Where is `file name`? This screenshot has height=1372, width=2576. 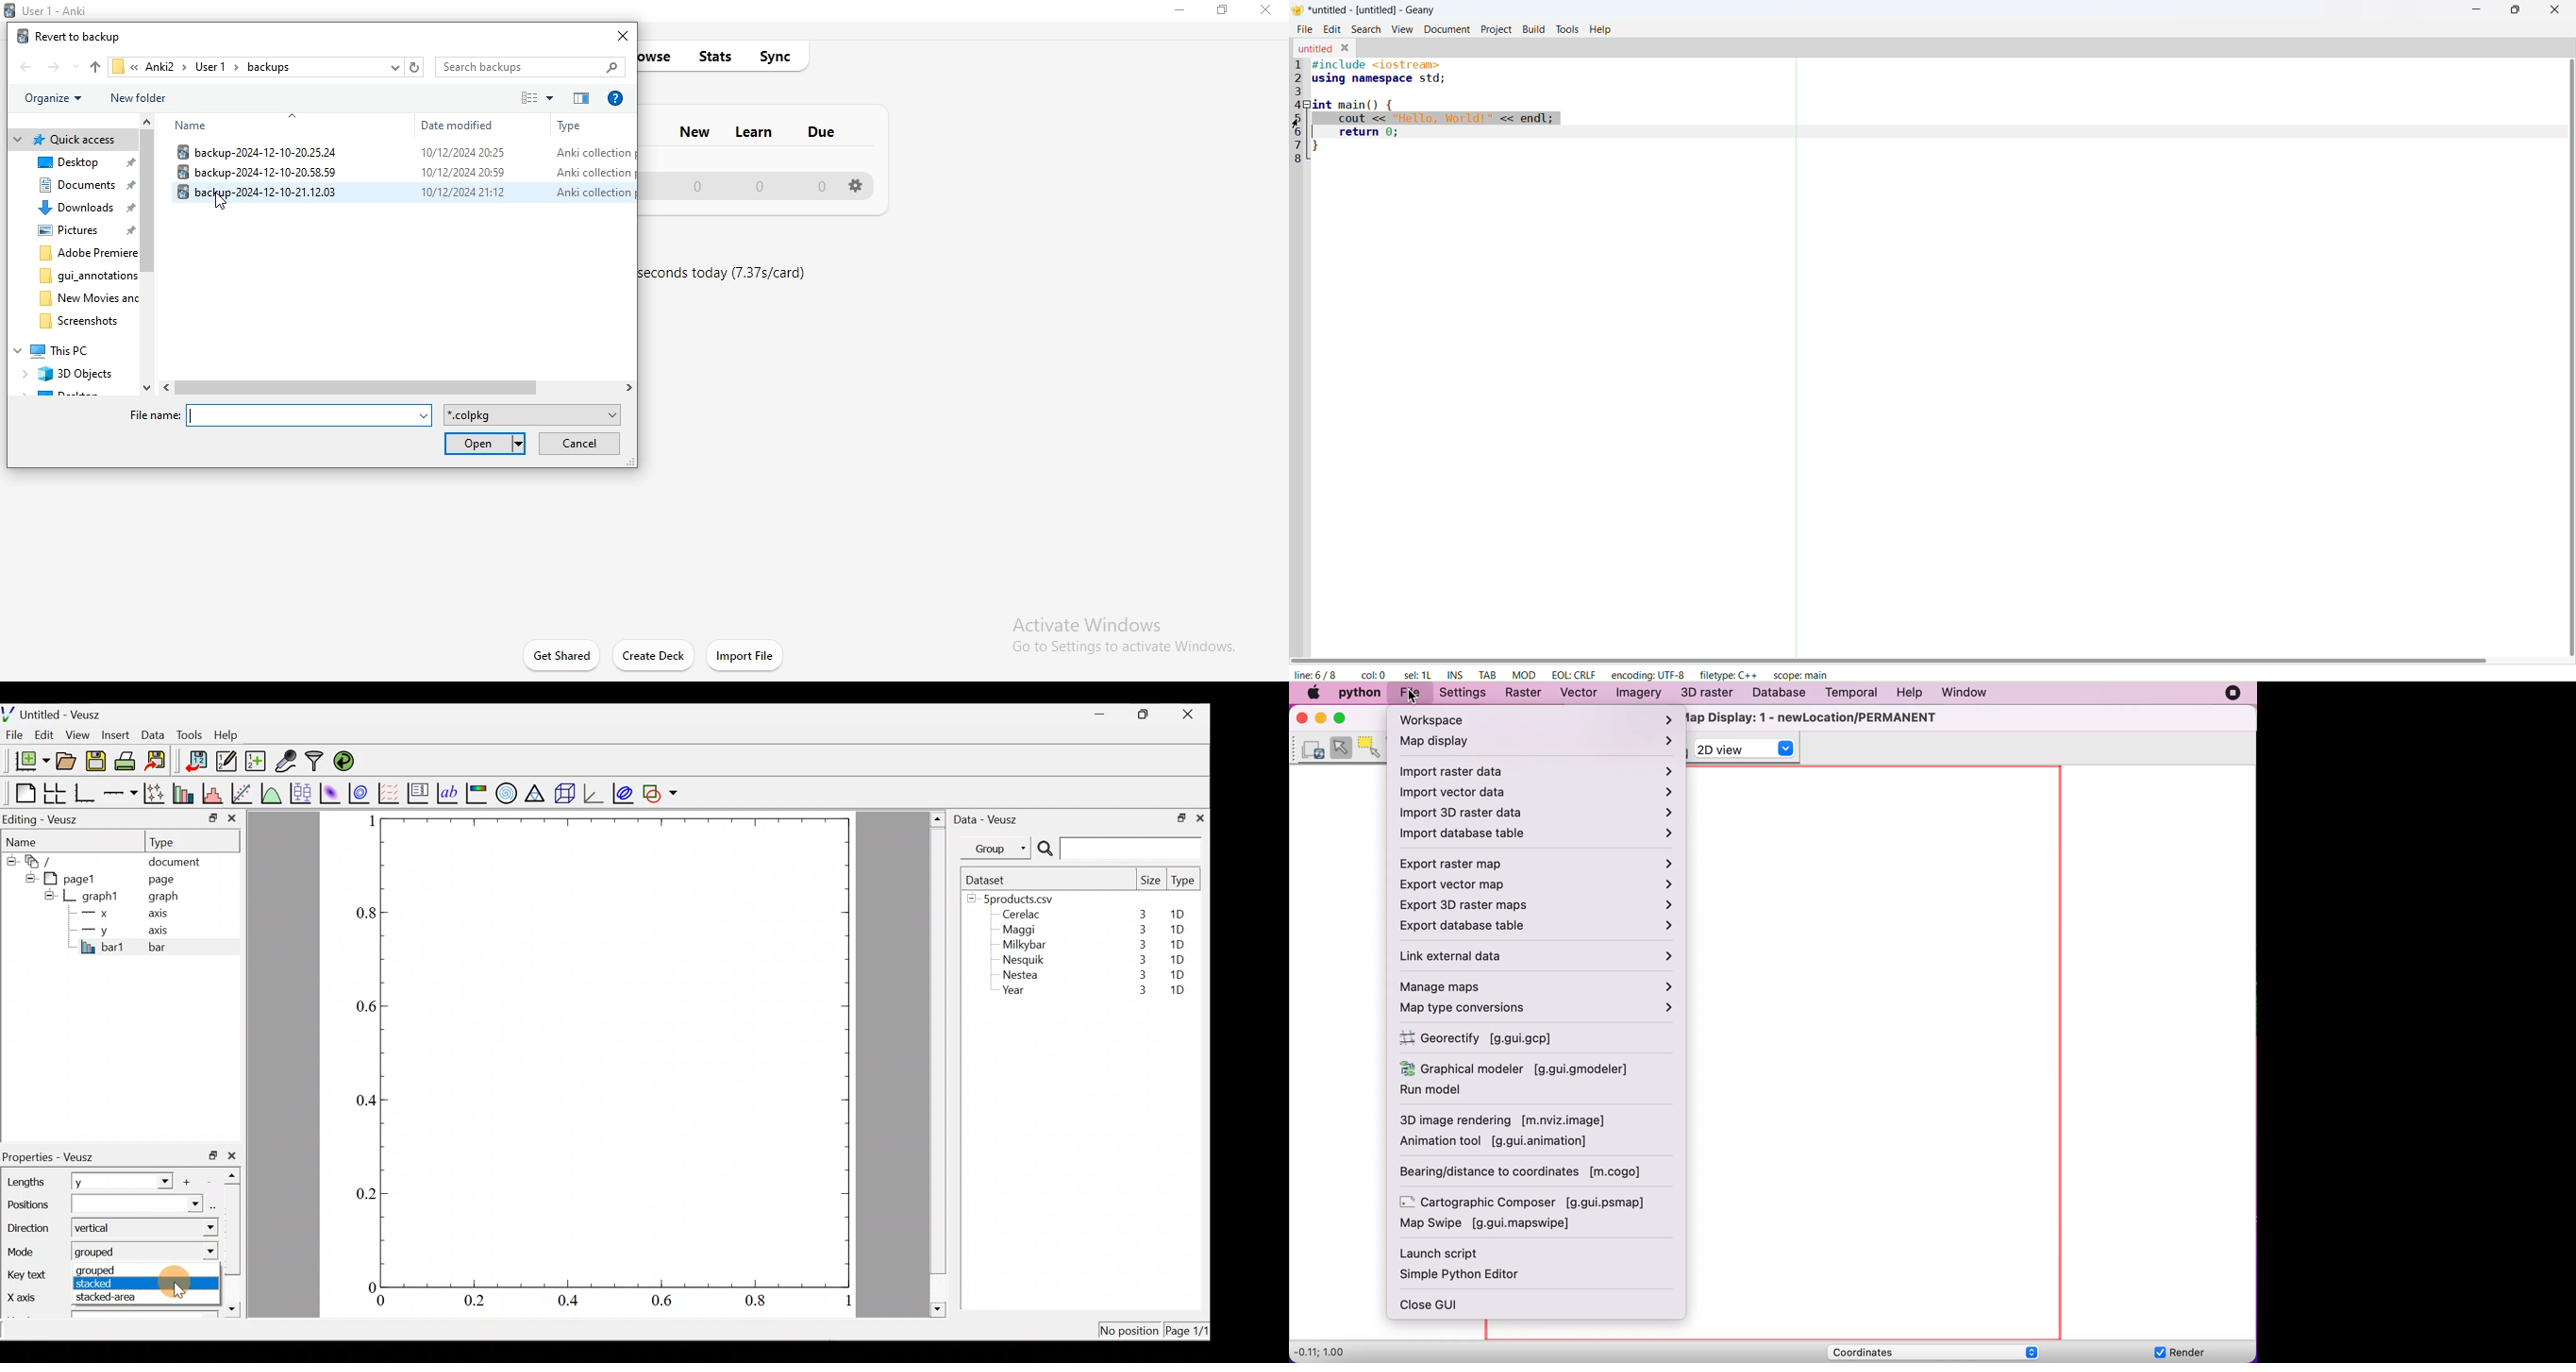 file name is located at coordinates (282, 416).